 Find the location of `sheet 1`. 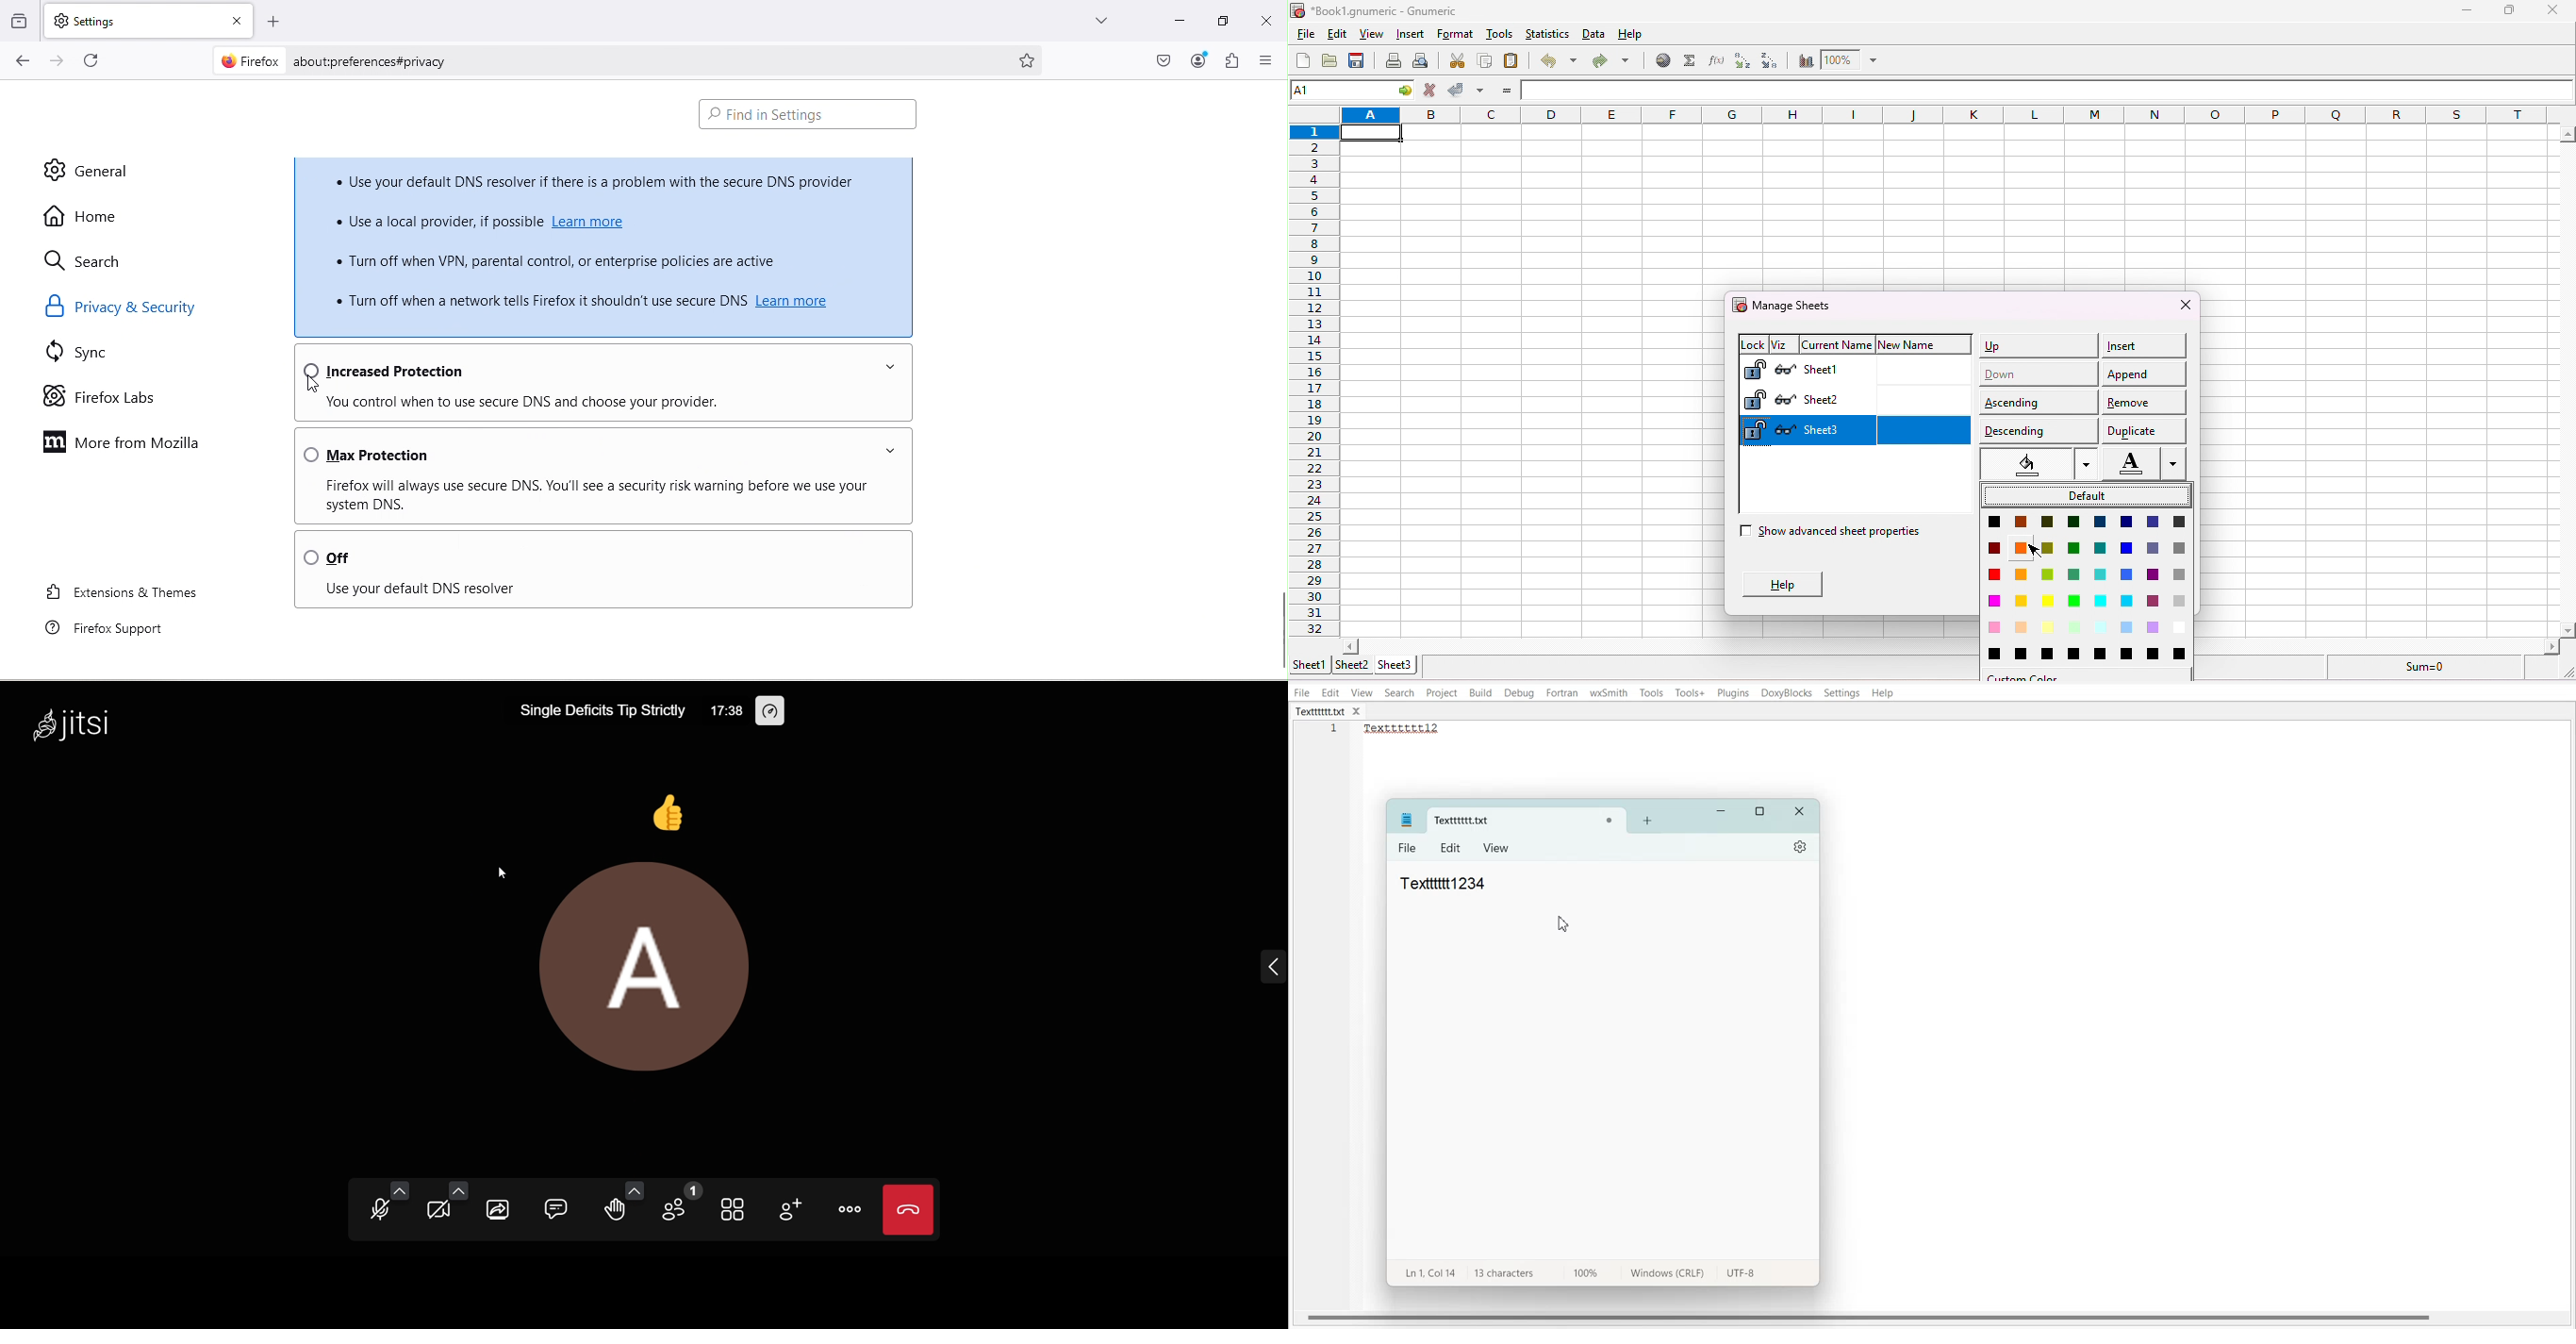

sheet 1 is located at coordinates (1884, 372).